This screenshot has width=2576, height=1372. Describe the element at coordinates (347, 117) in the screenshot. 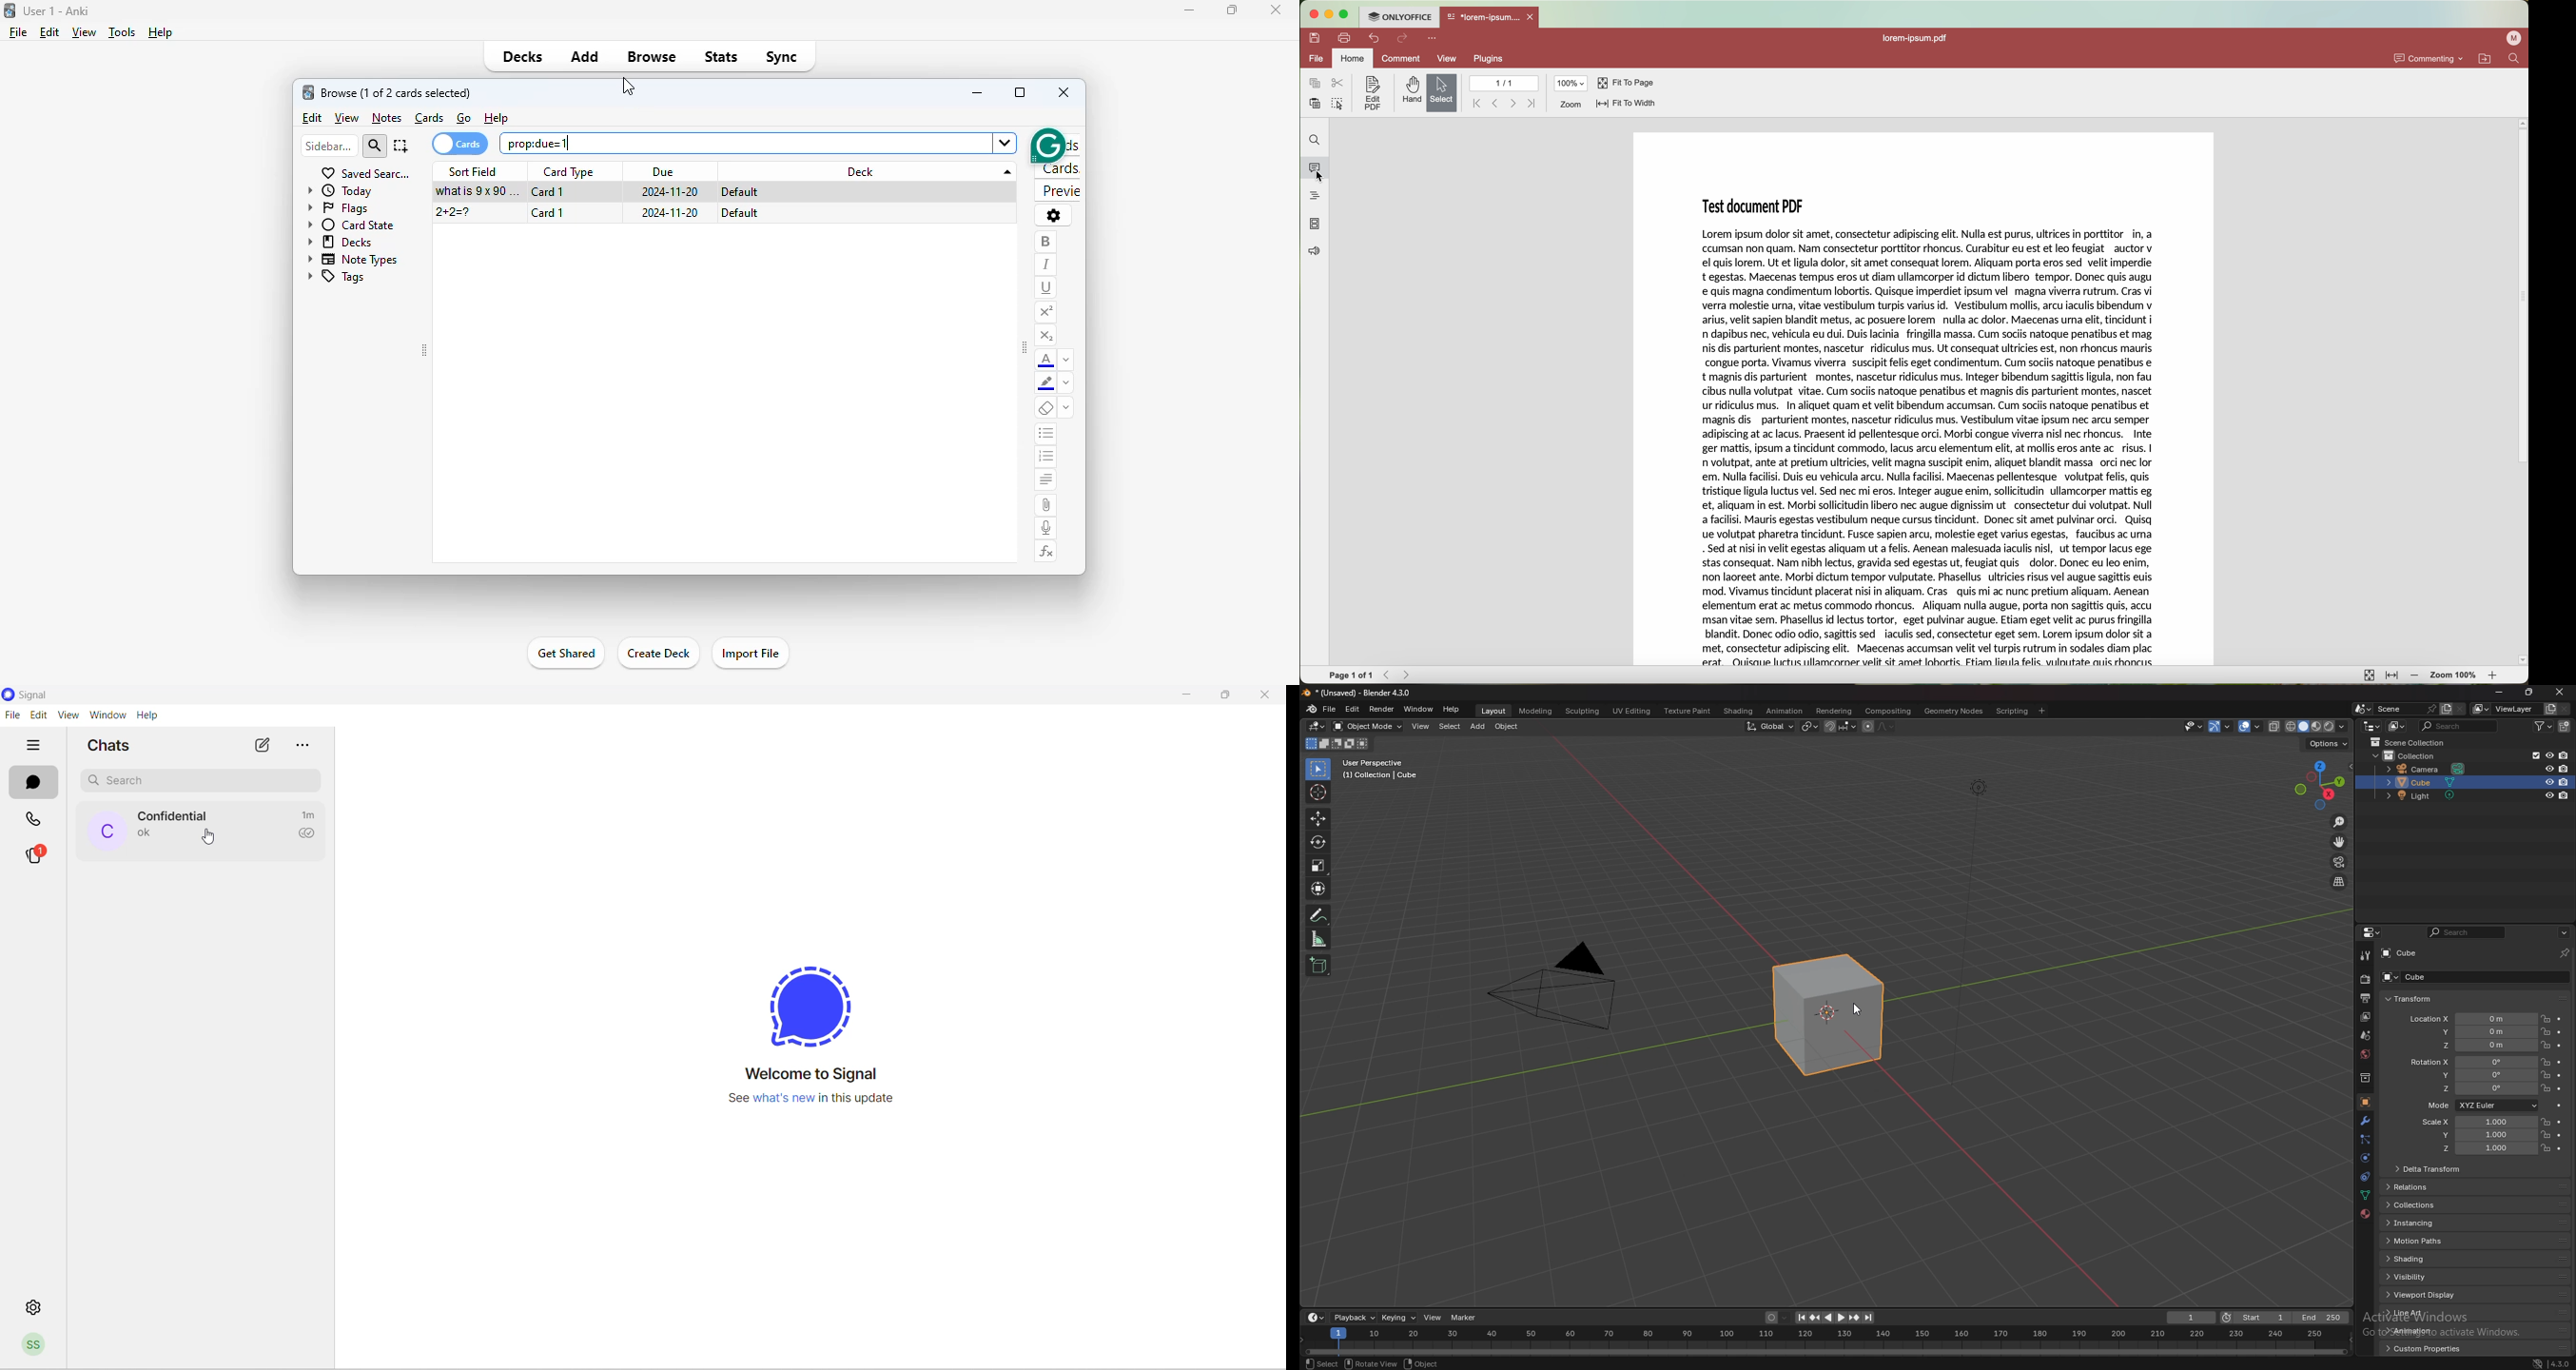

I see `view` at that location.